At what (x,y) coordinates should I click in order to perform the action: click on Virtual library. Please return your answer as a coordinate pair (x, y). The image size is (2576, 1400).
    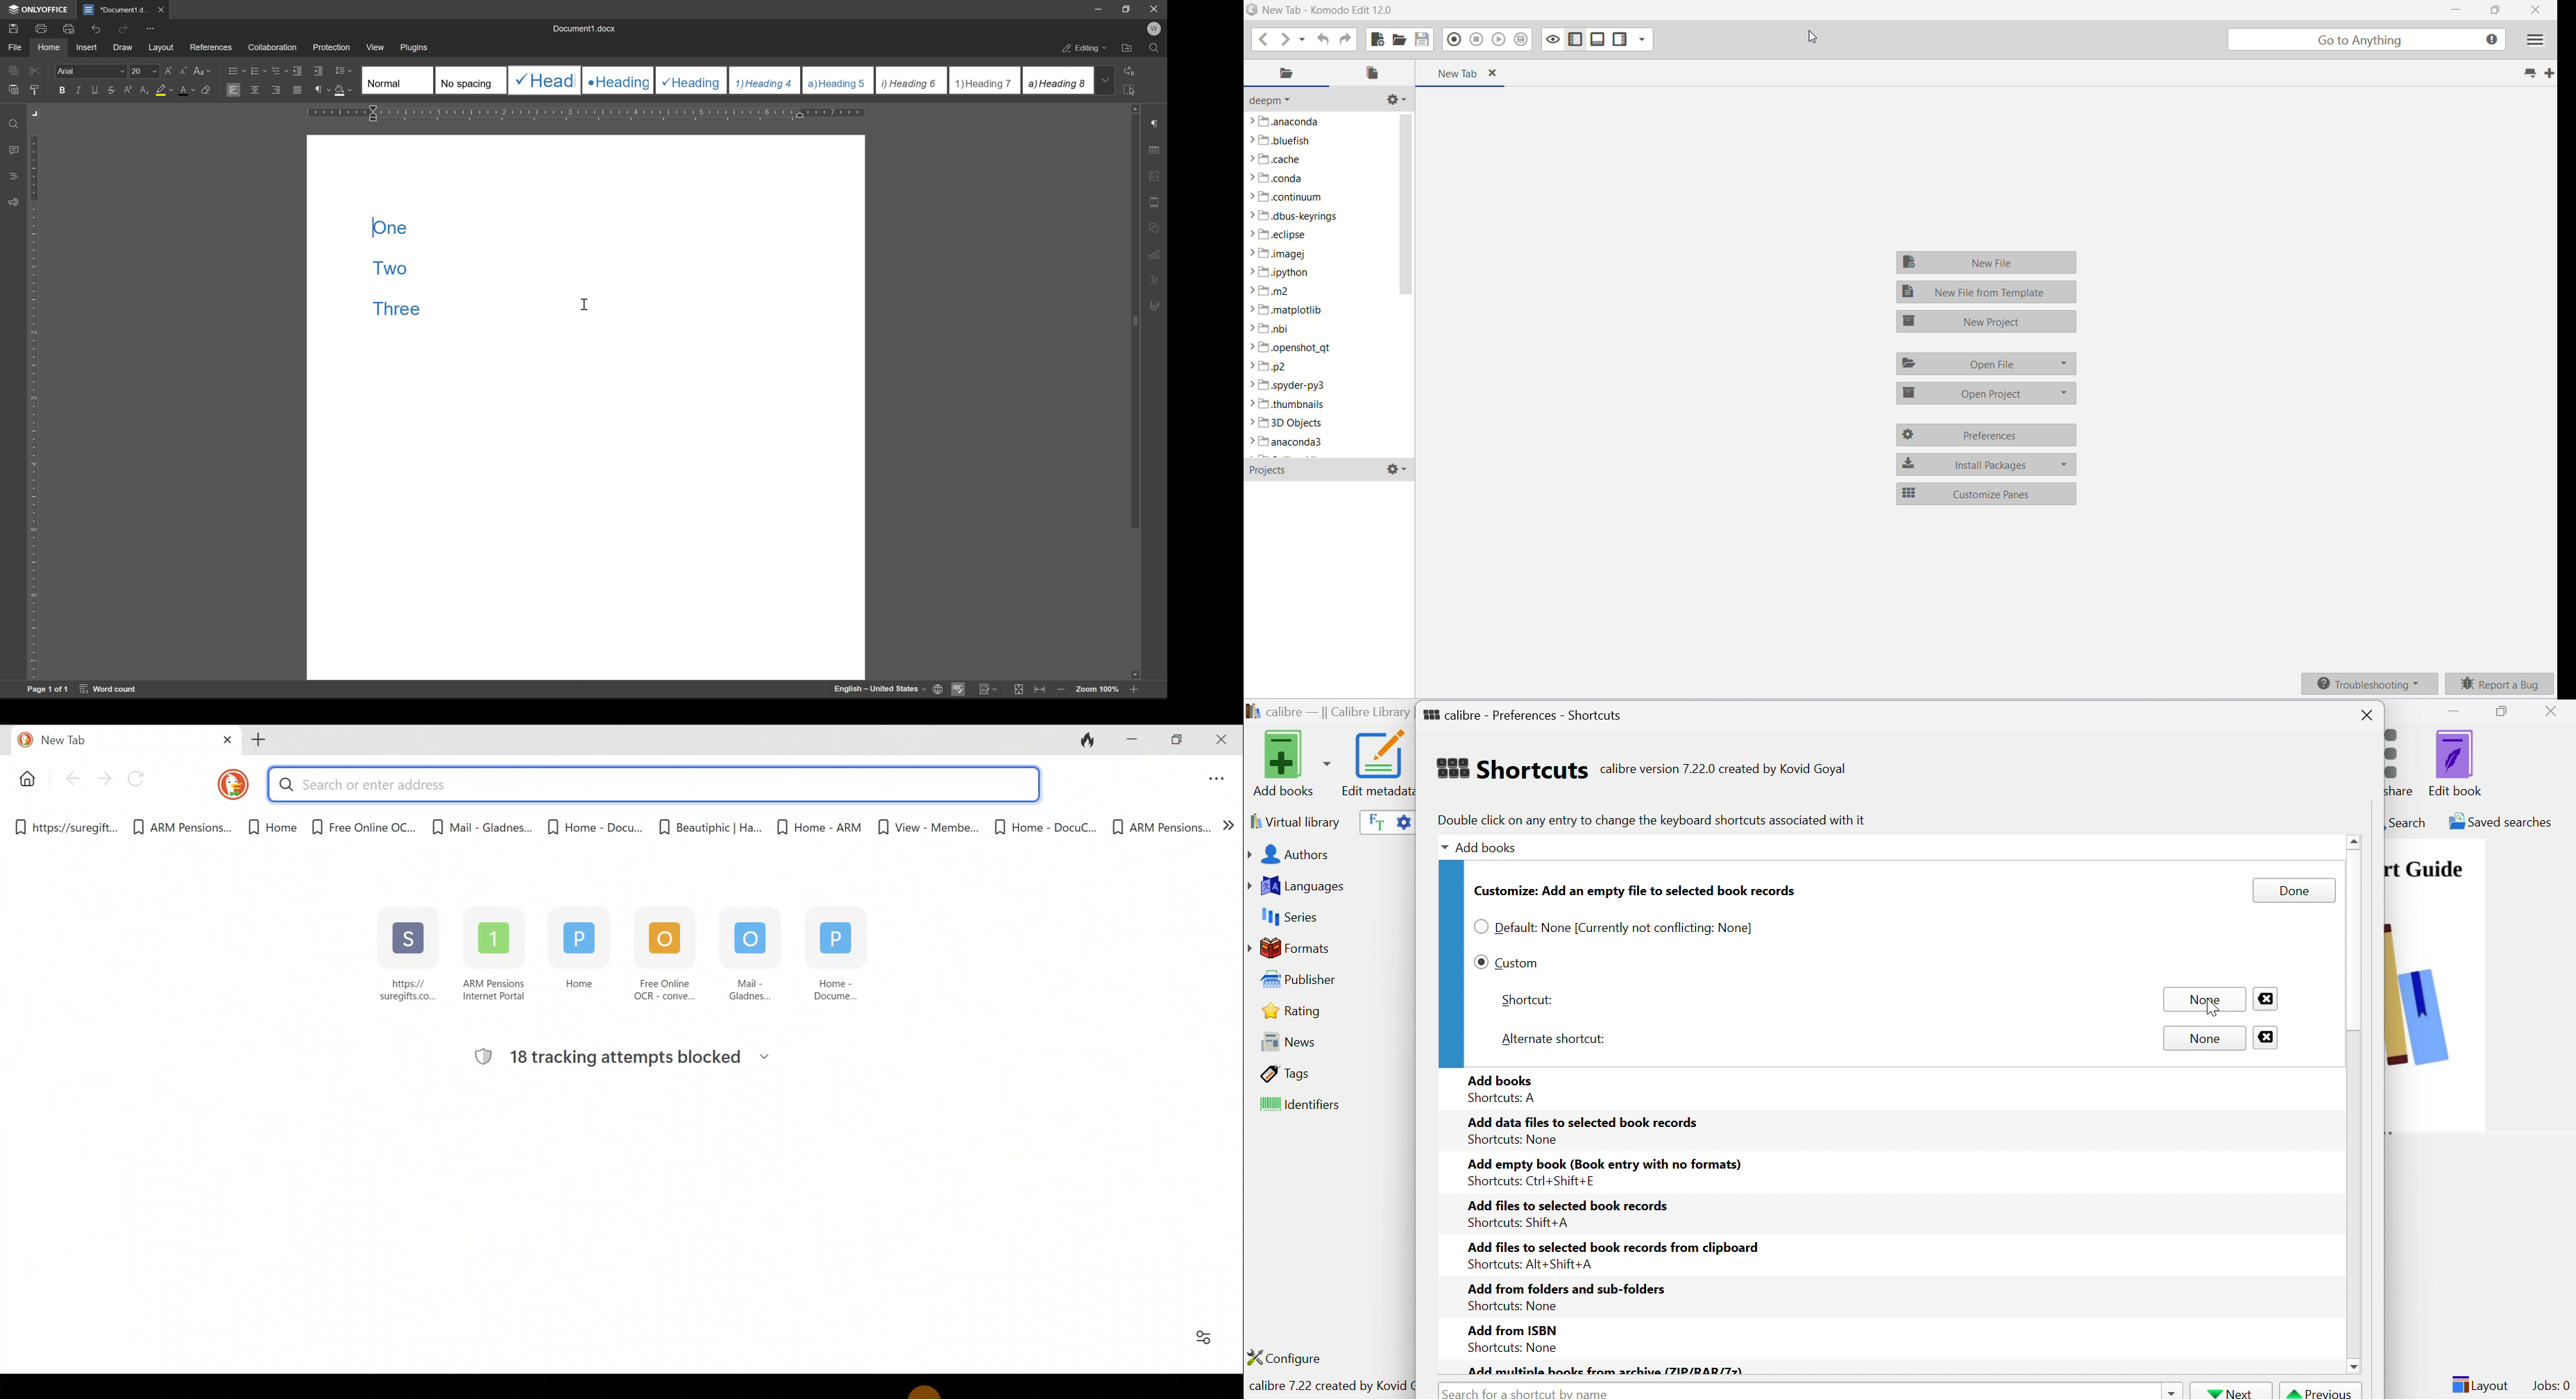
    Looking at the image, I should click on (1294, 821).